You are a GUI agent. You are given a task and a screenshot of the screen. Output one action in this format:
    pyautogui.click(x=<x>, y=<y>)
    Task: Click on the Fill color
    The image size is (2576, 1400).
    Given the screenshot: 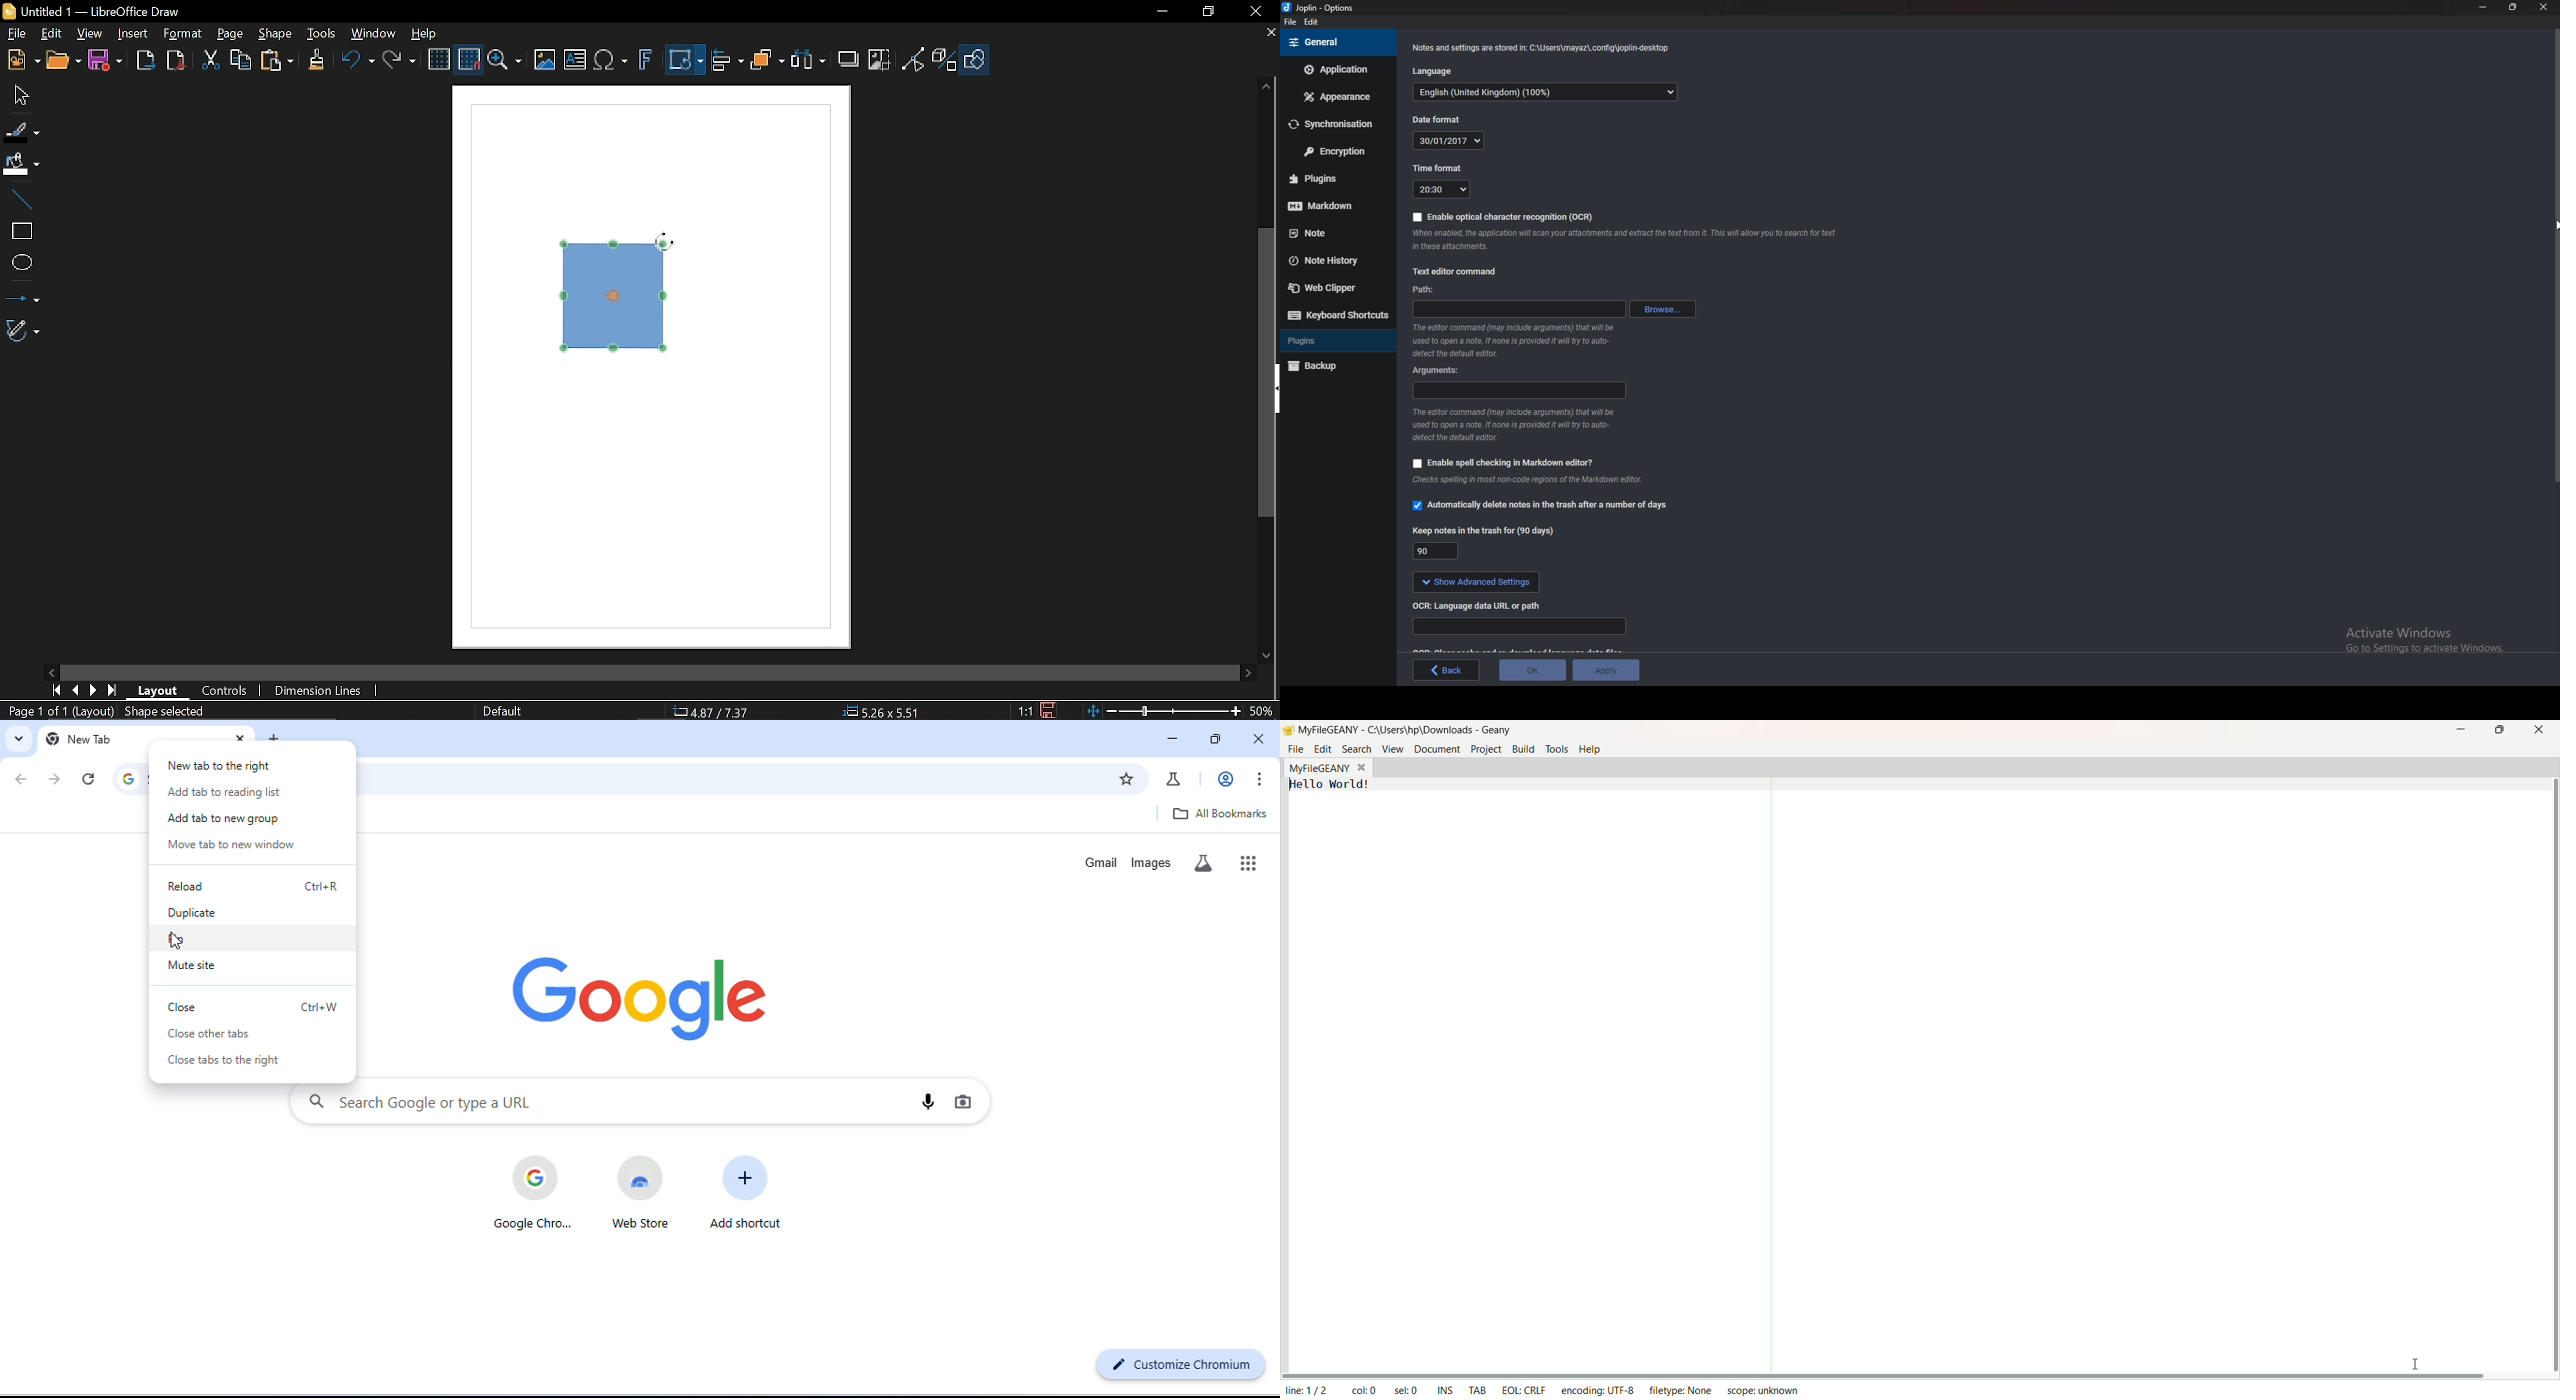 What is the action you would take?
    pyautogui.click(x=22, y=164)
    